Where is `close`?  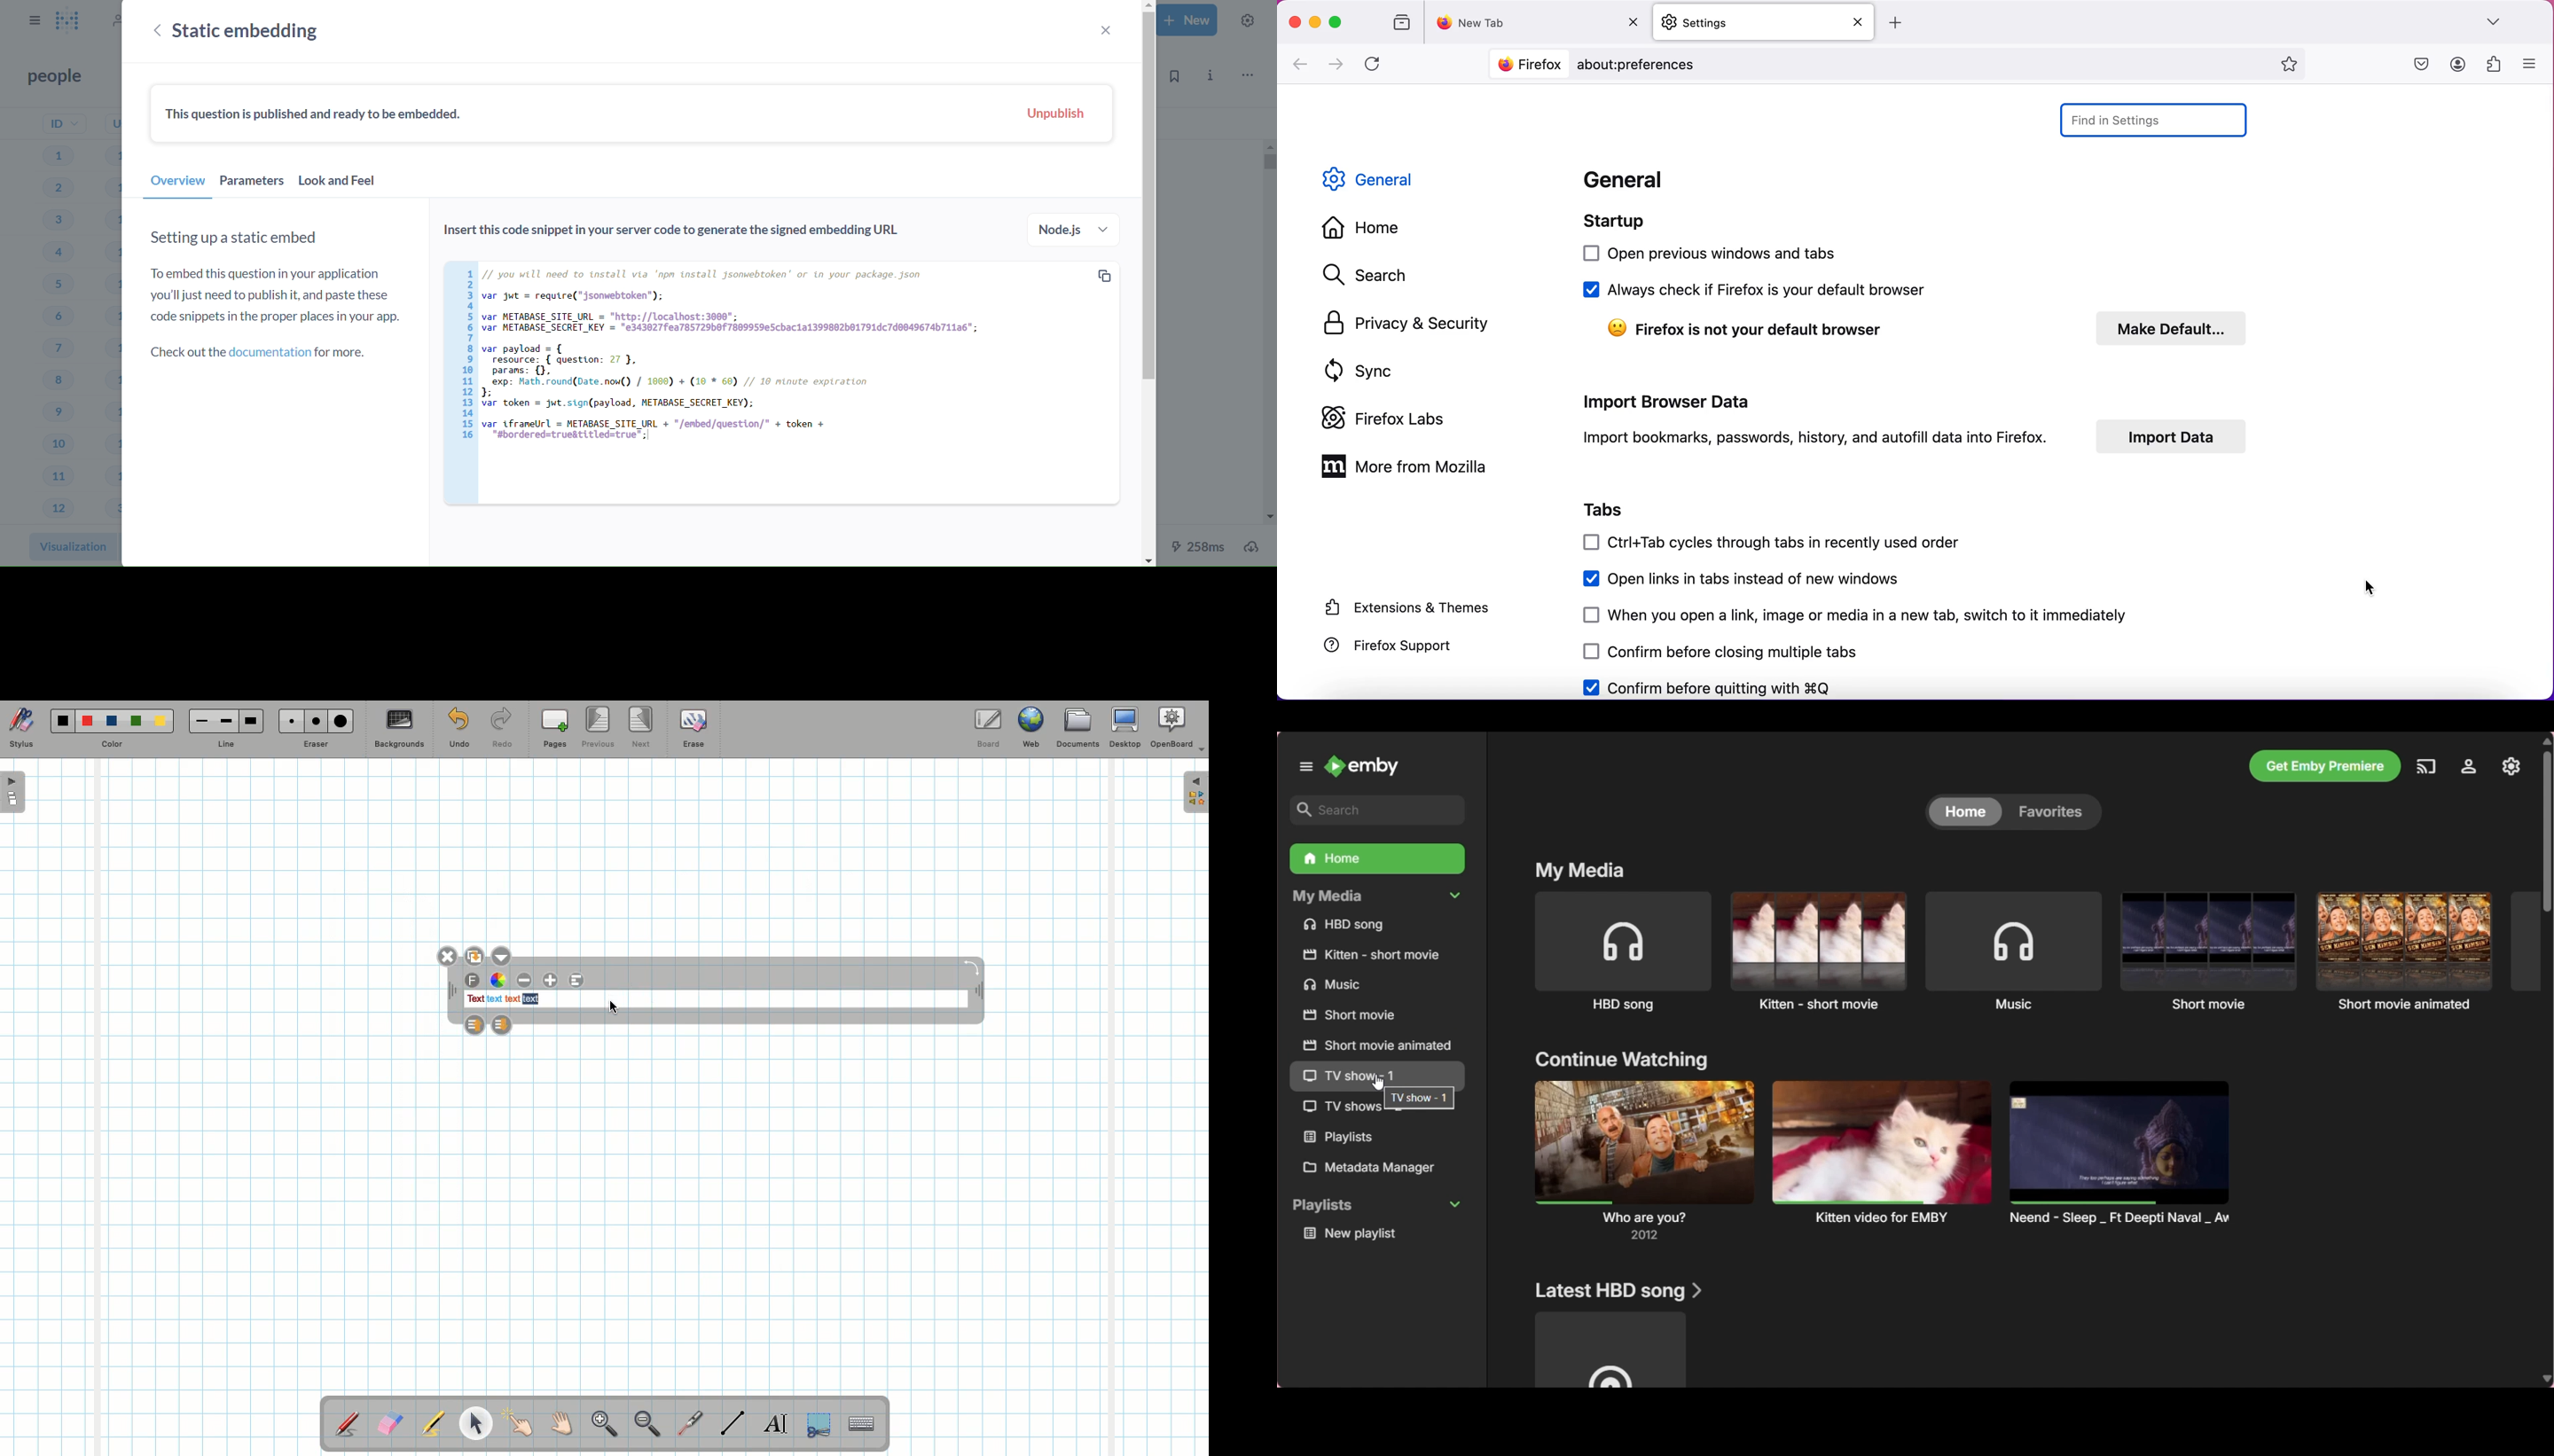 close is located at coordinates (1295, 19).